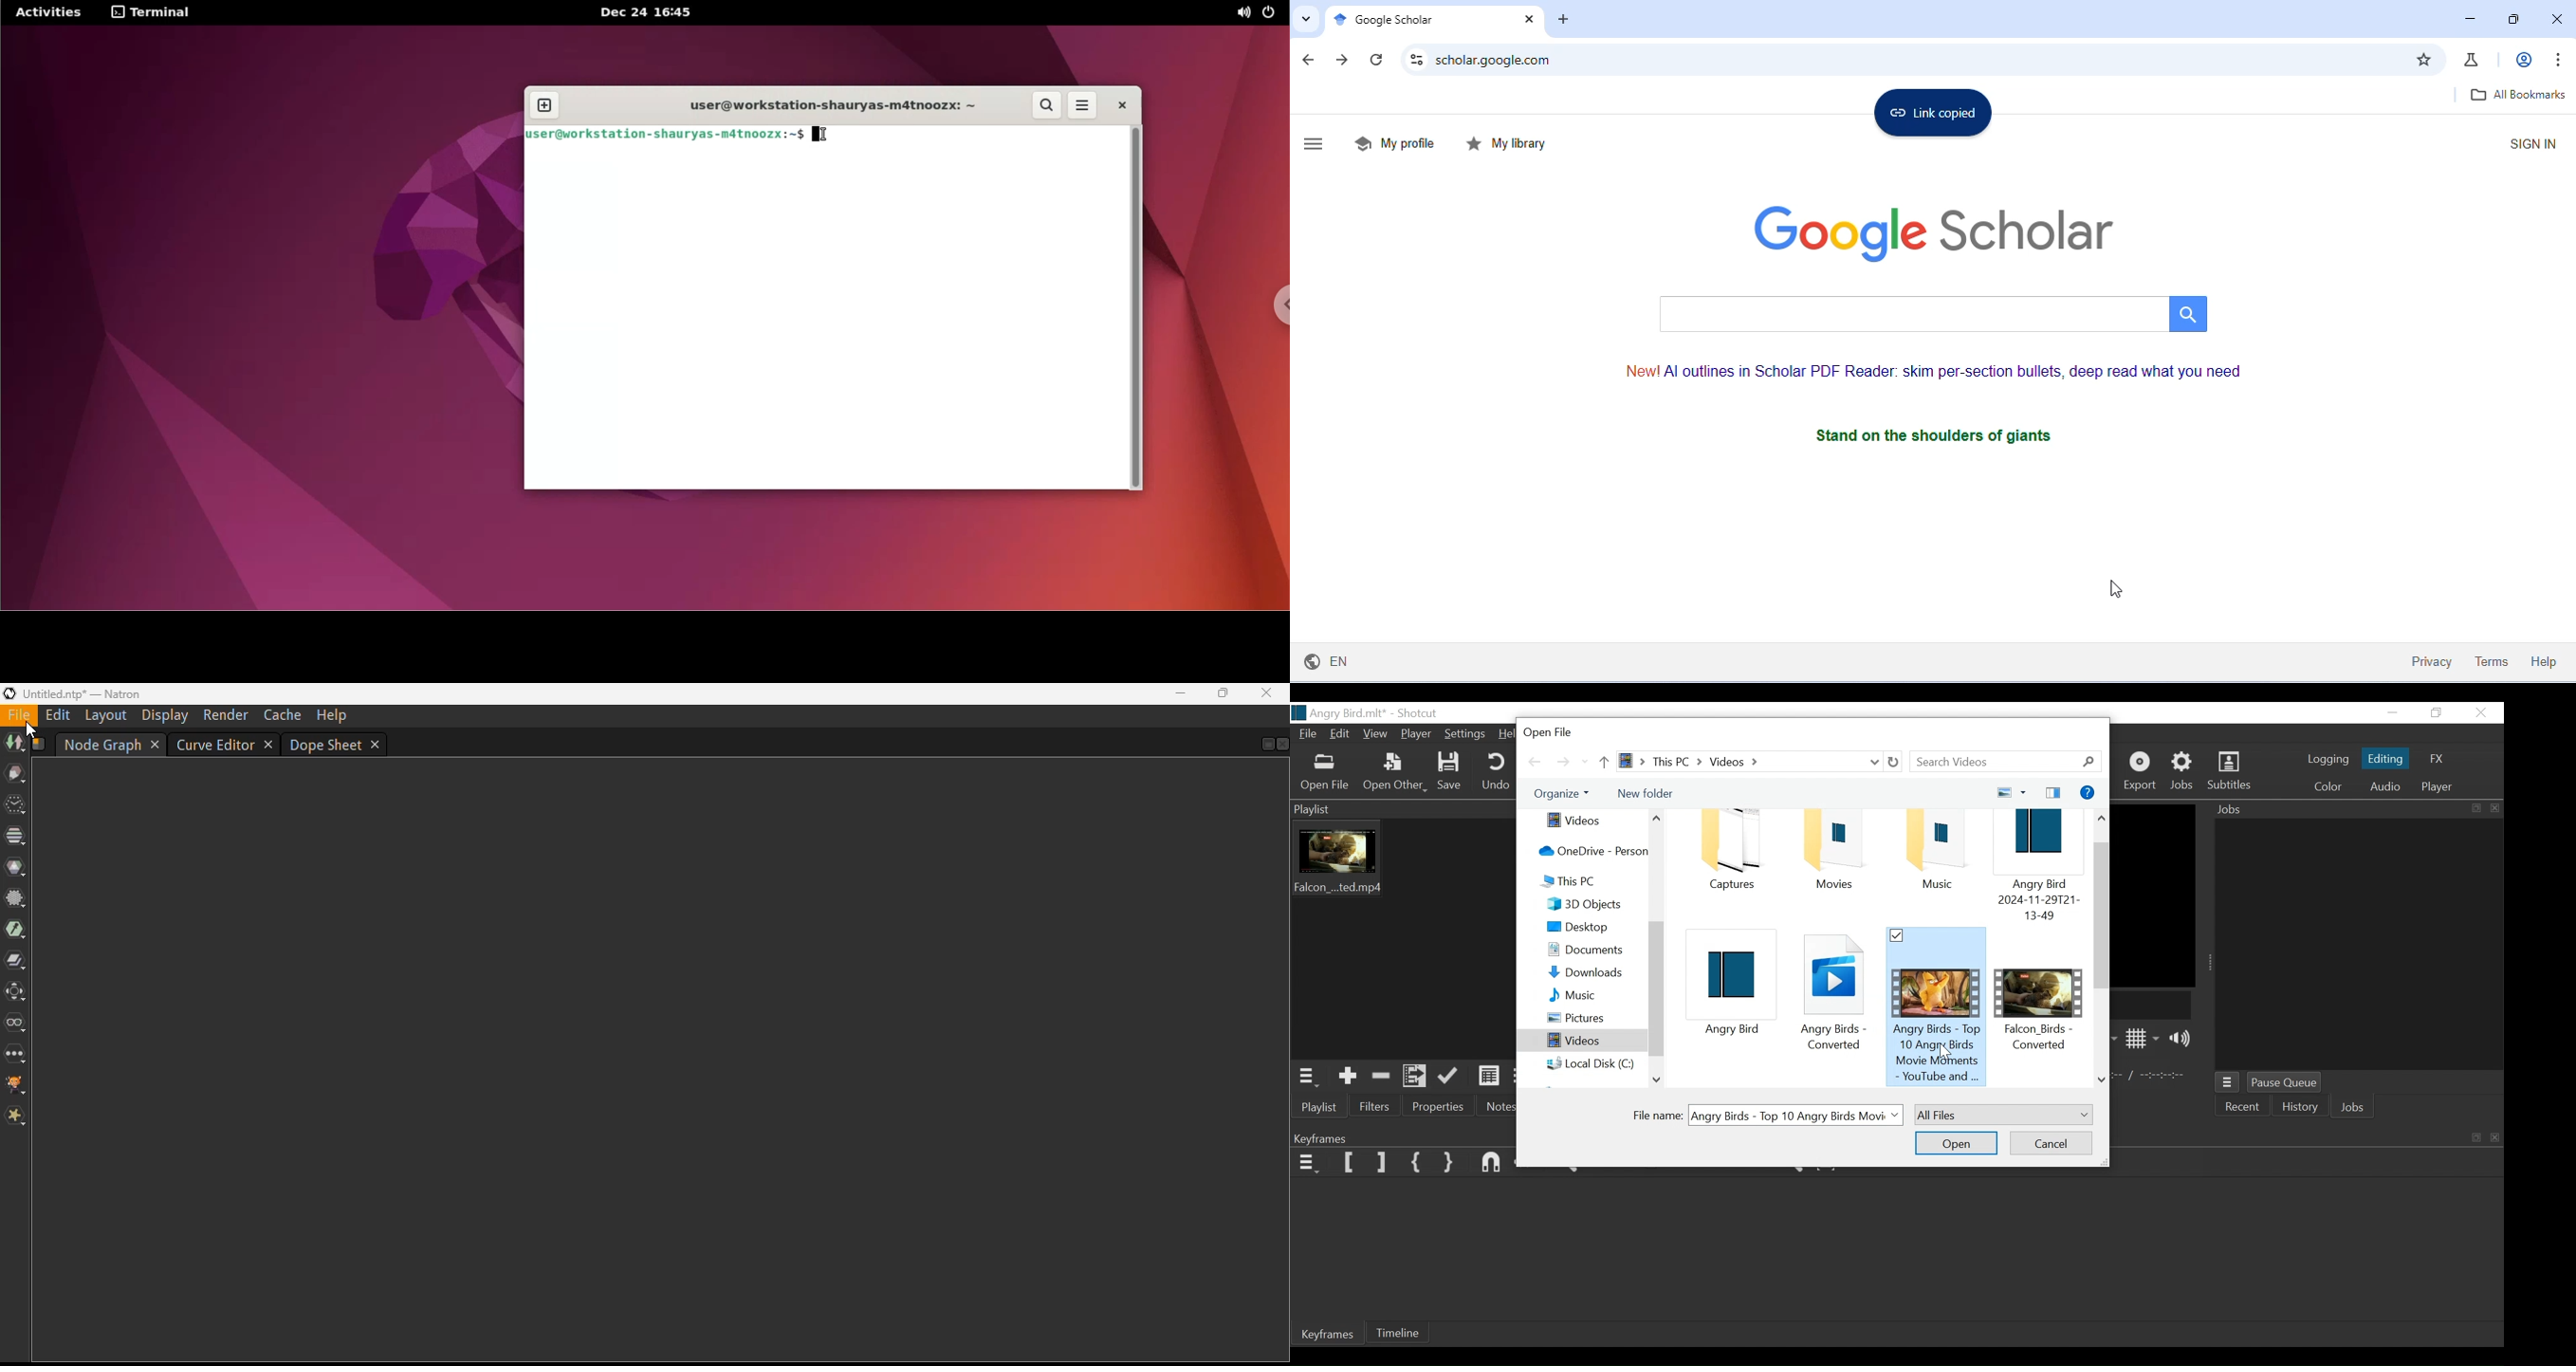  What do you see at coordinates (1494, 1164) in the screenshot?
I see `snap` at bounding box center [1494, 1164].